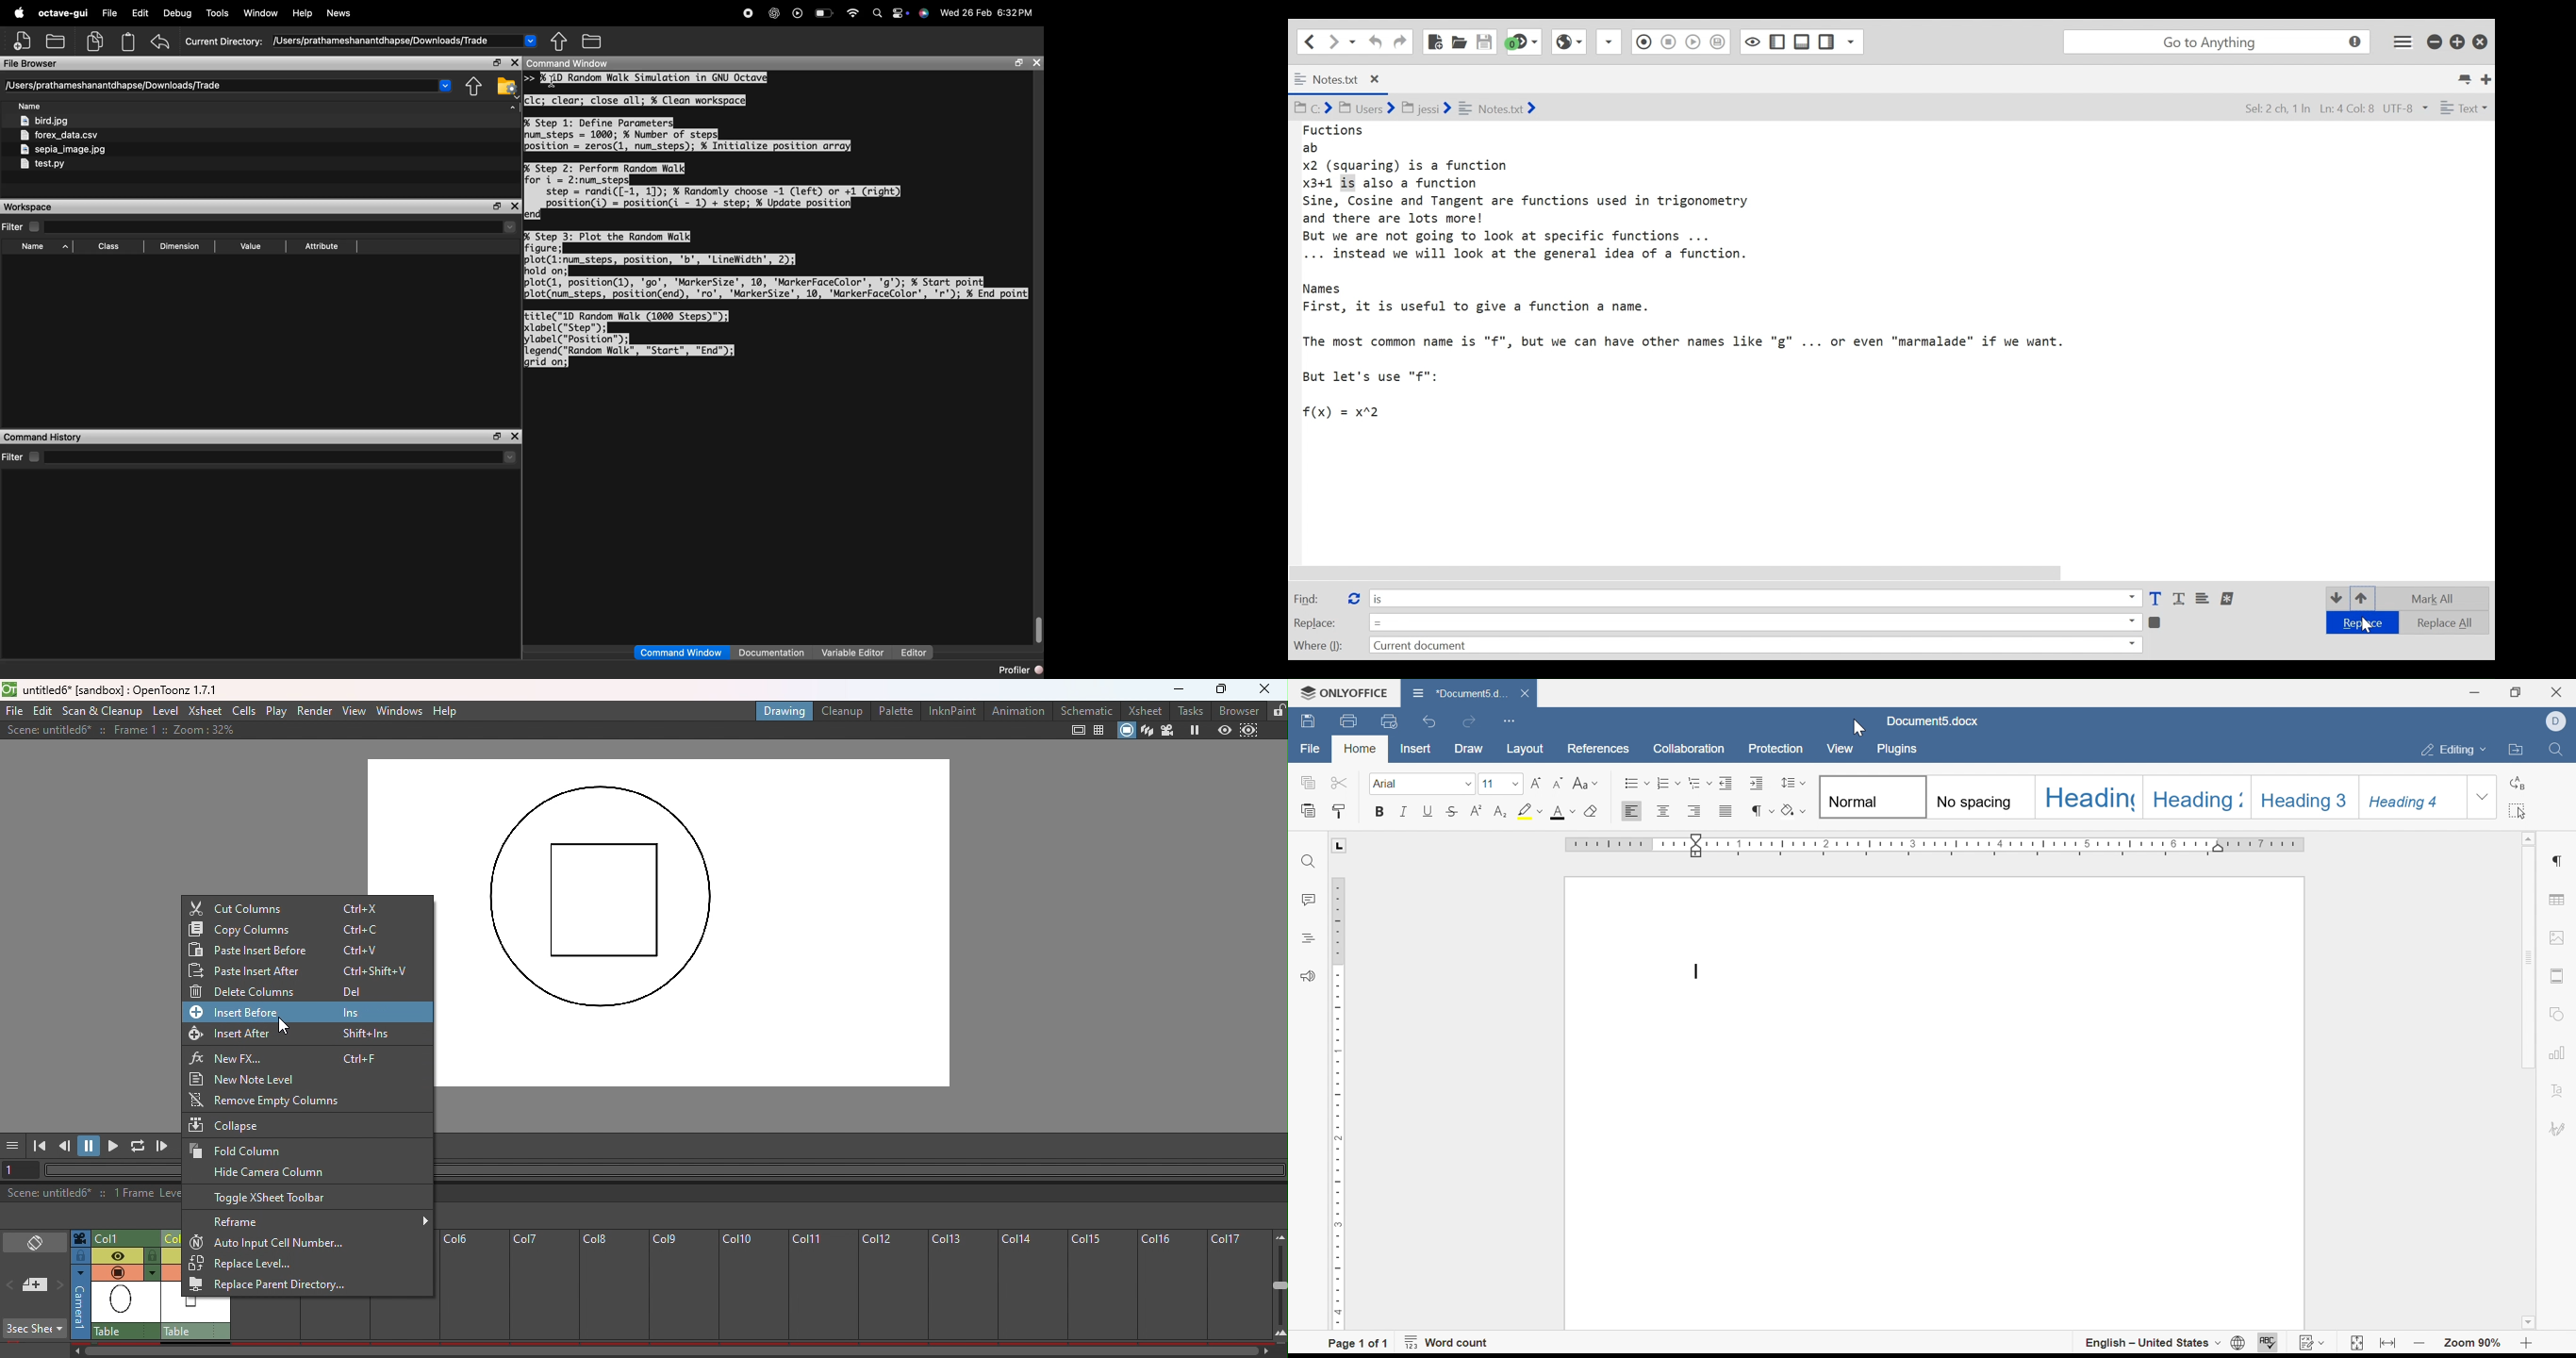 The image size is (2576, 1372). What do you see at coordinates (2228, 599) in the screenshot?
I see `more options` at bounding box center [2228, 599].